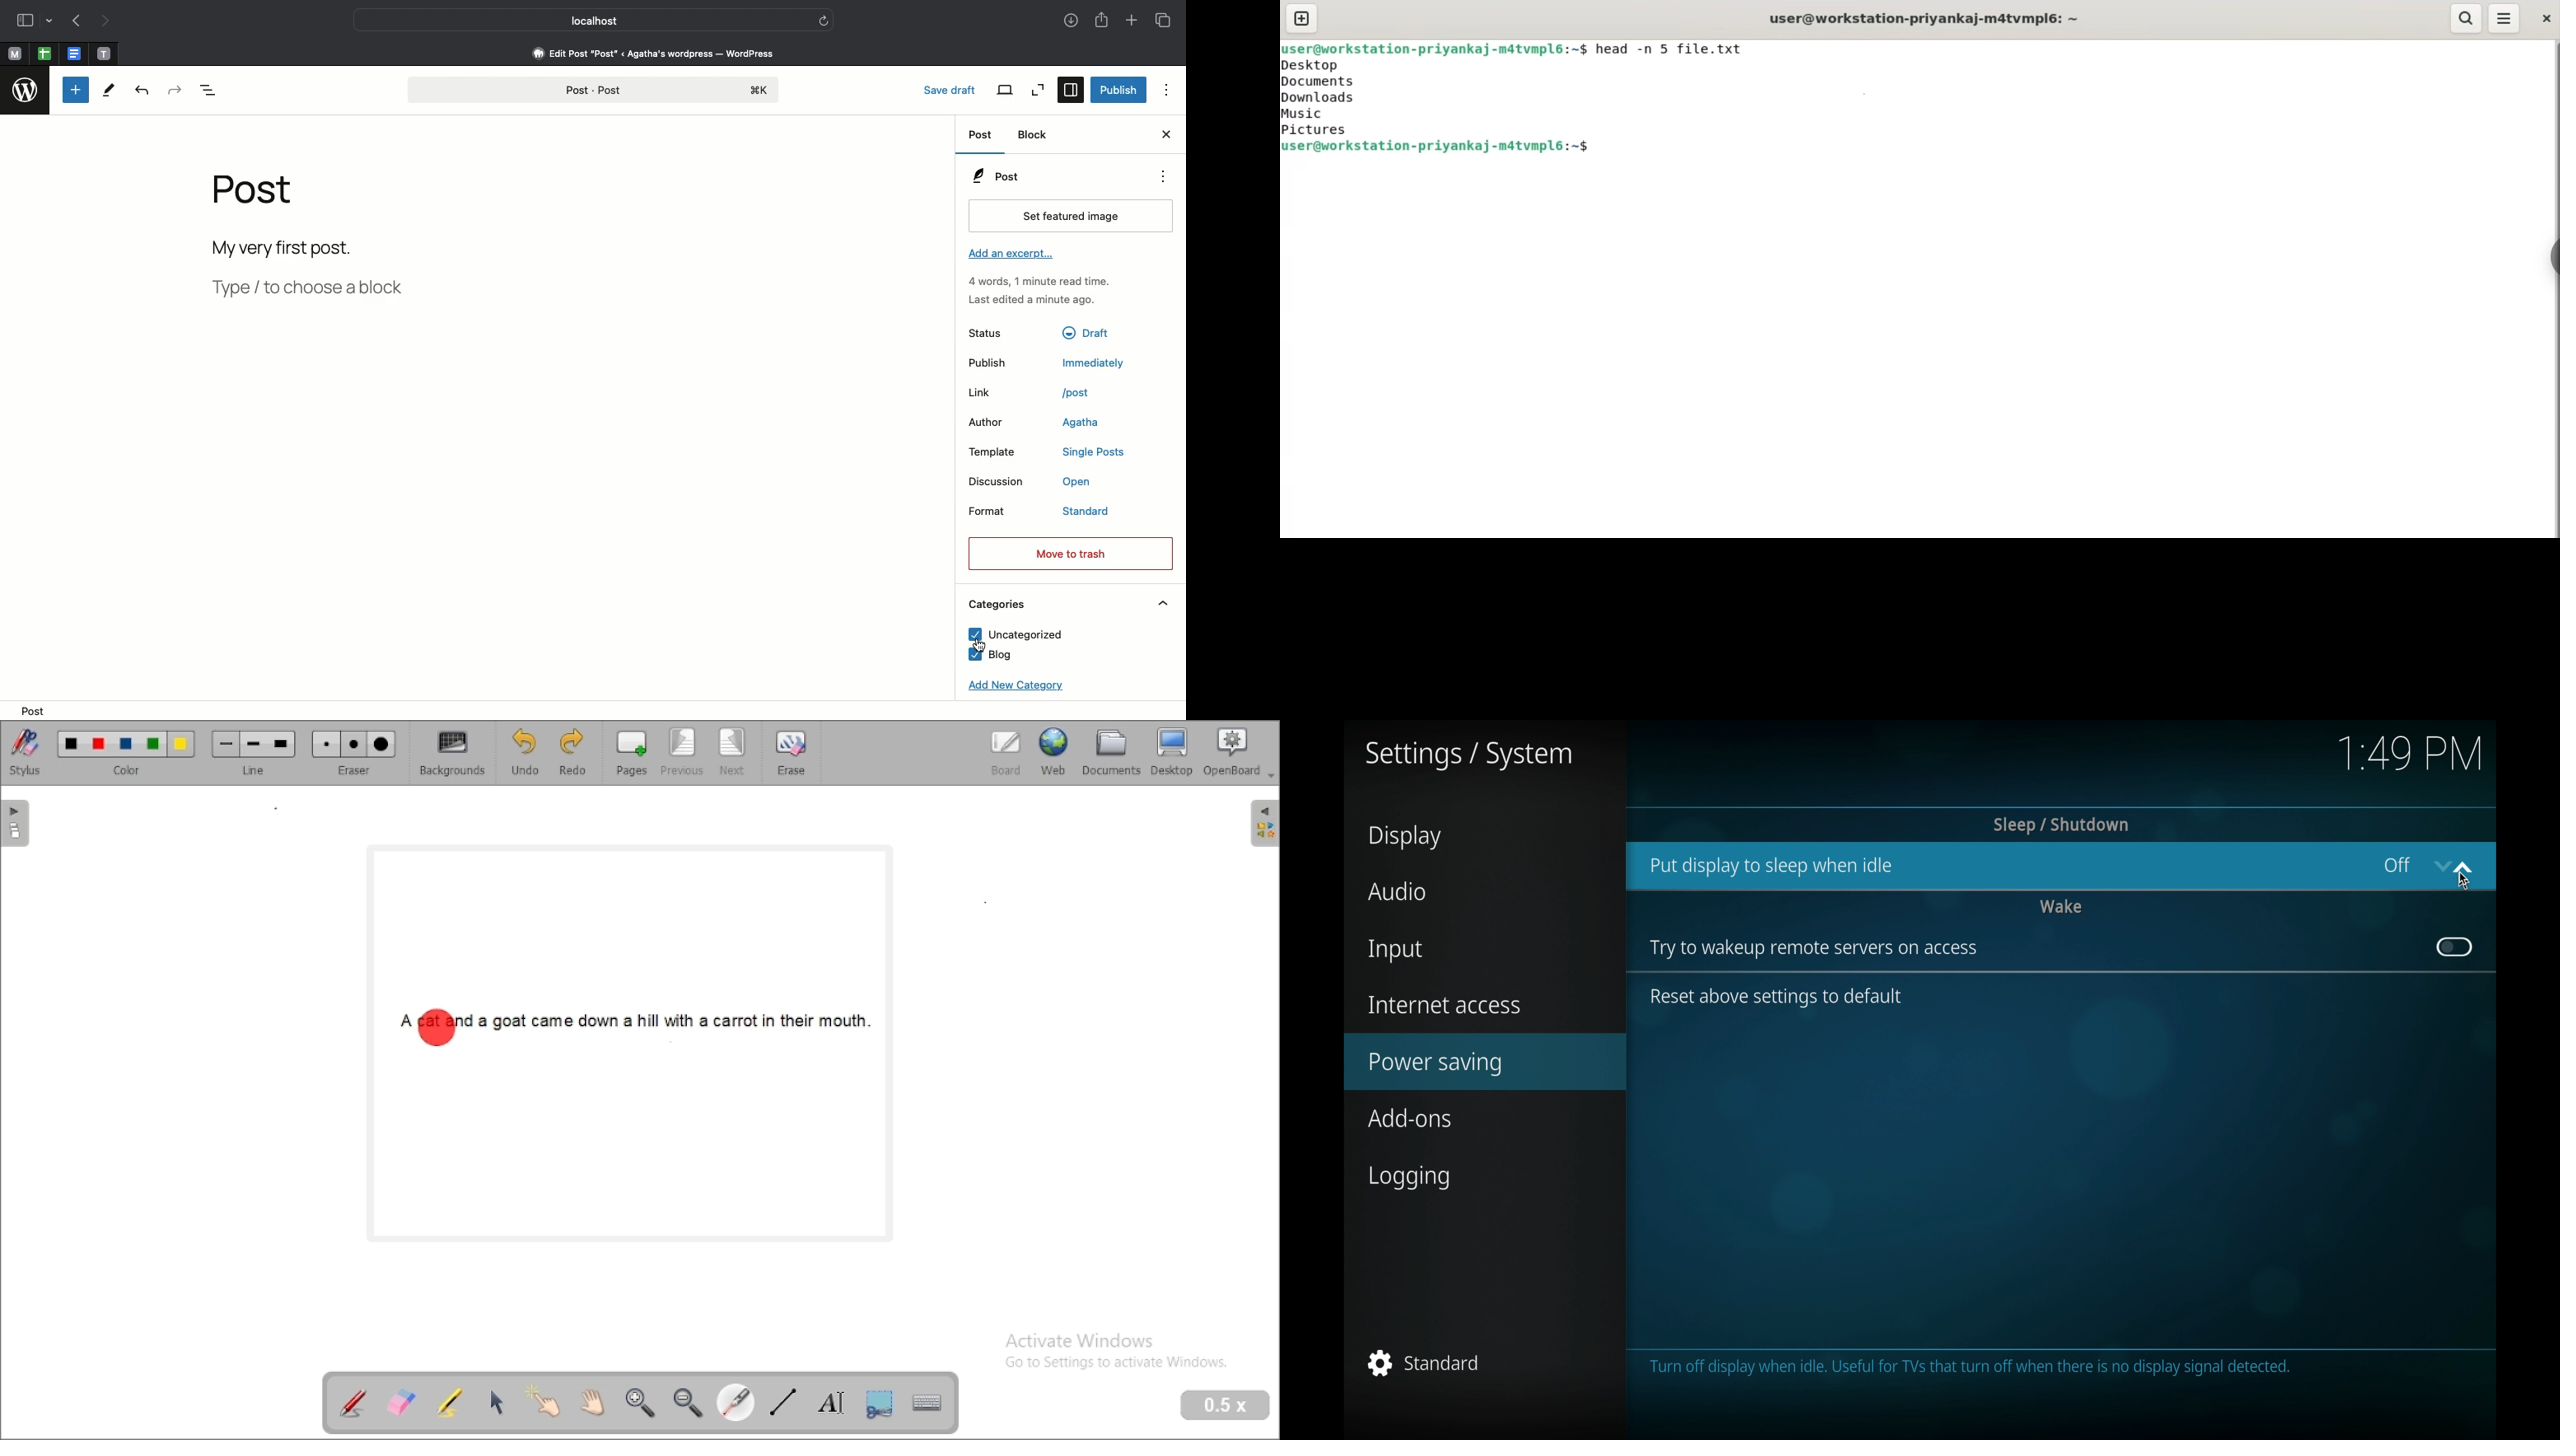 The image size is (2576, 1456). Describe the element at coordinates (1779, 998) in the screenshot. I see `reset above settings default` at that location.